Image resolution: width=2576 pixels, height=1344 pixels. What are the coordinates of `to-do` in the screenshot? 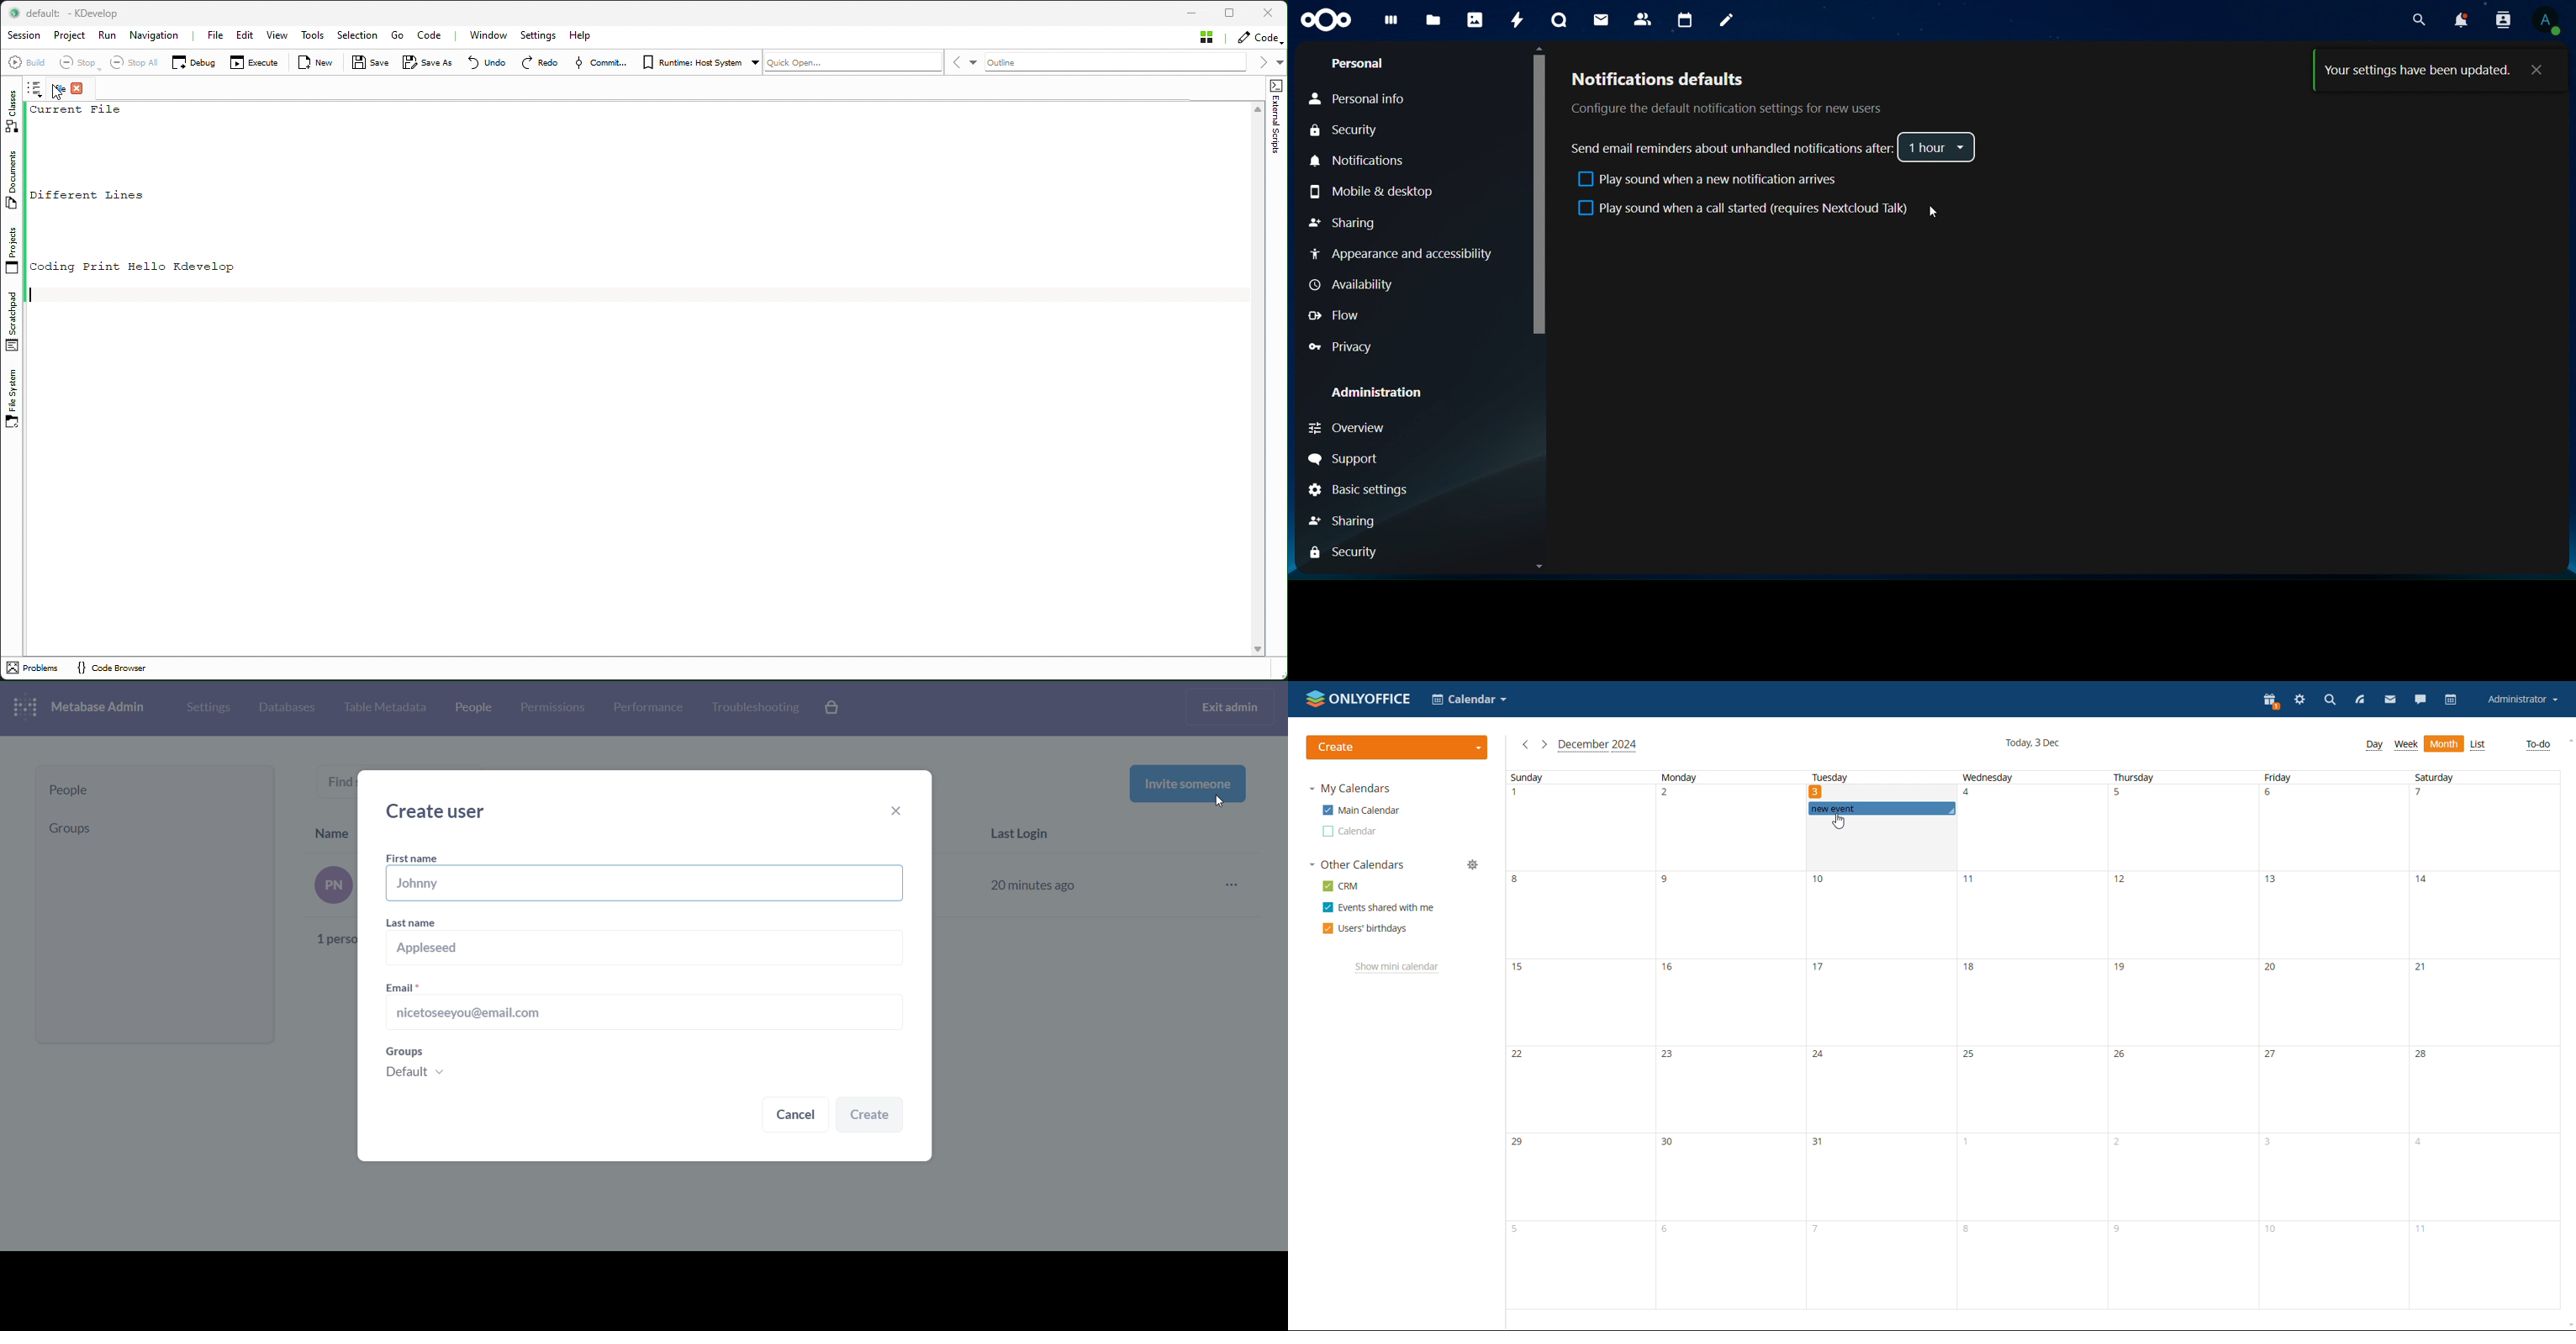 It's located at (2538, 744).